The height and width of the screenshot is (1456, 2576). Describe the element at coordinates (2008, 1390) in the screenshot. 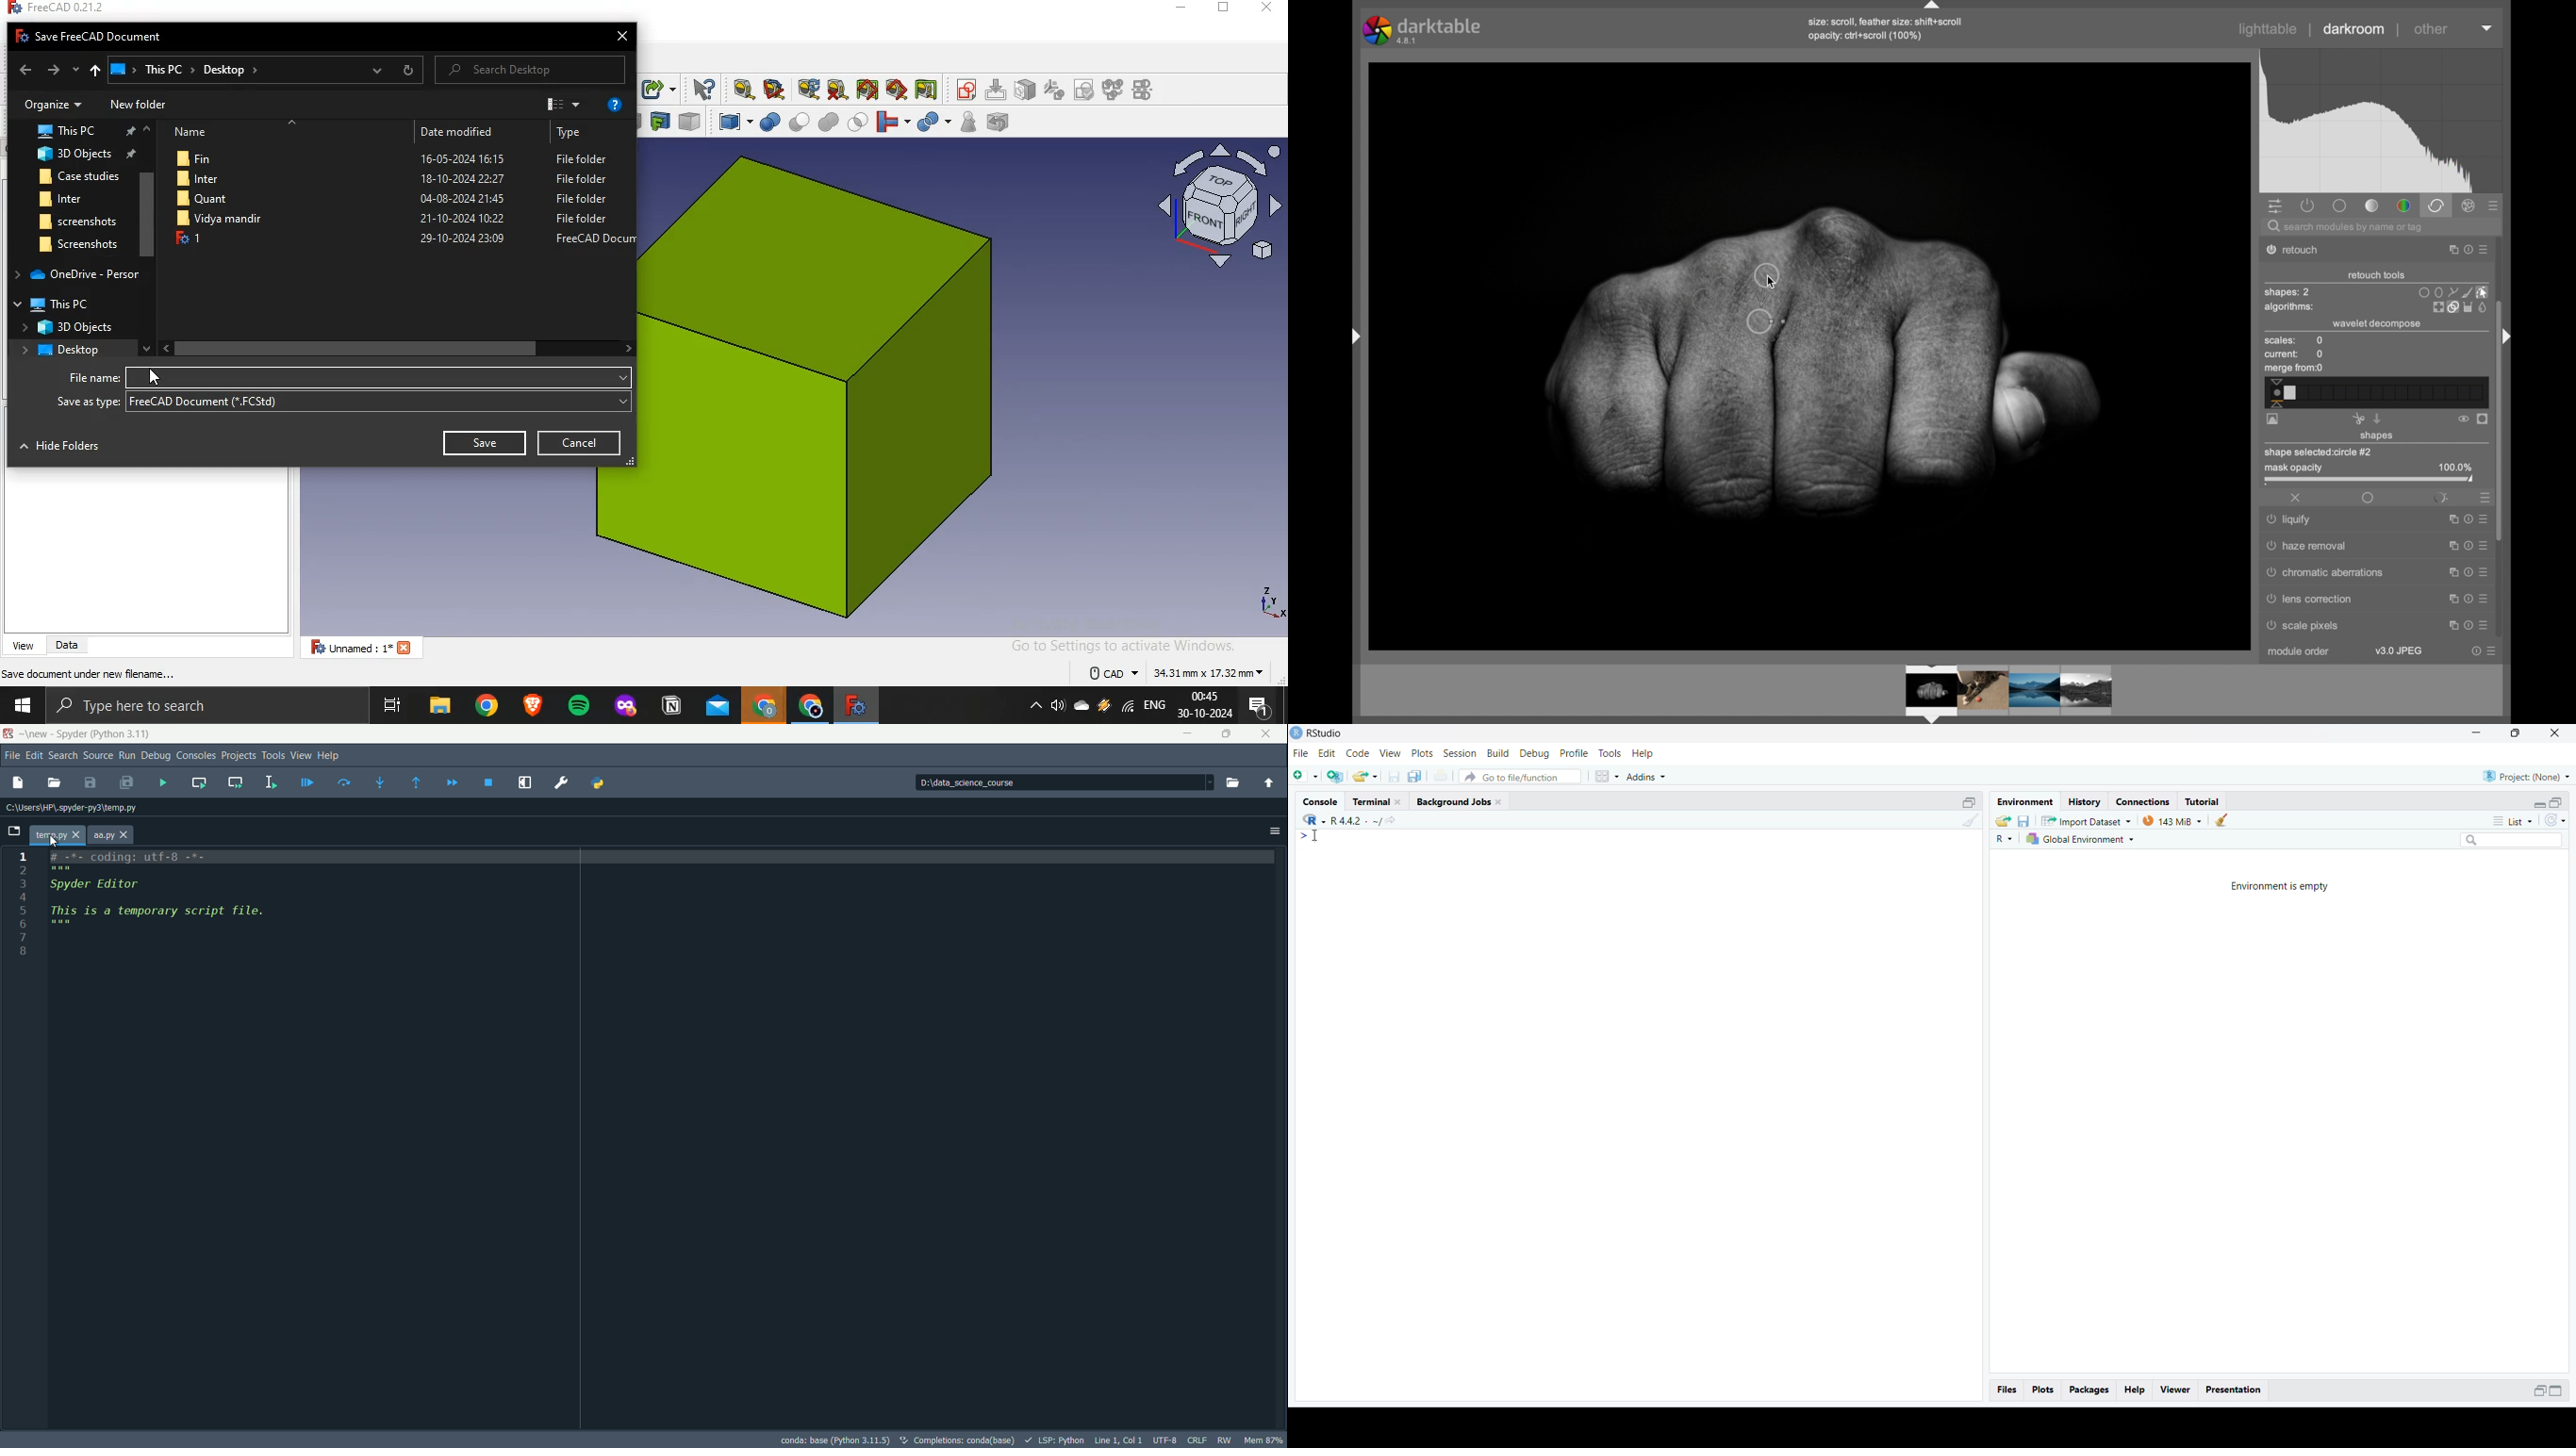

I see `files` at that location.